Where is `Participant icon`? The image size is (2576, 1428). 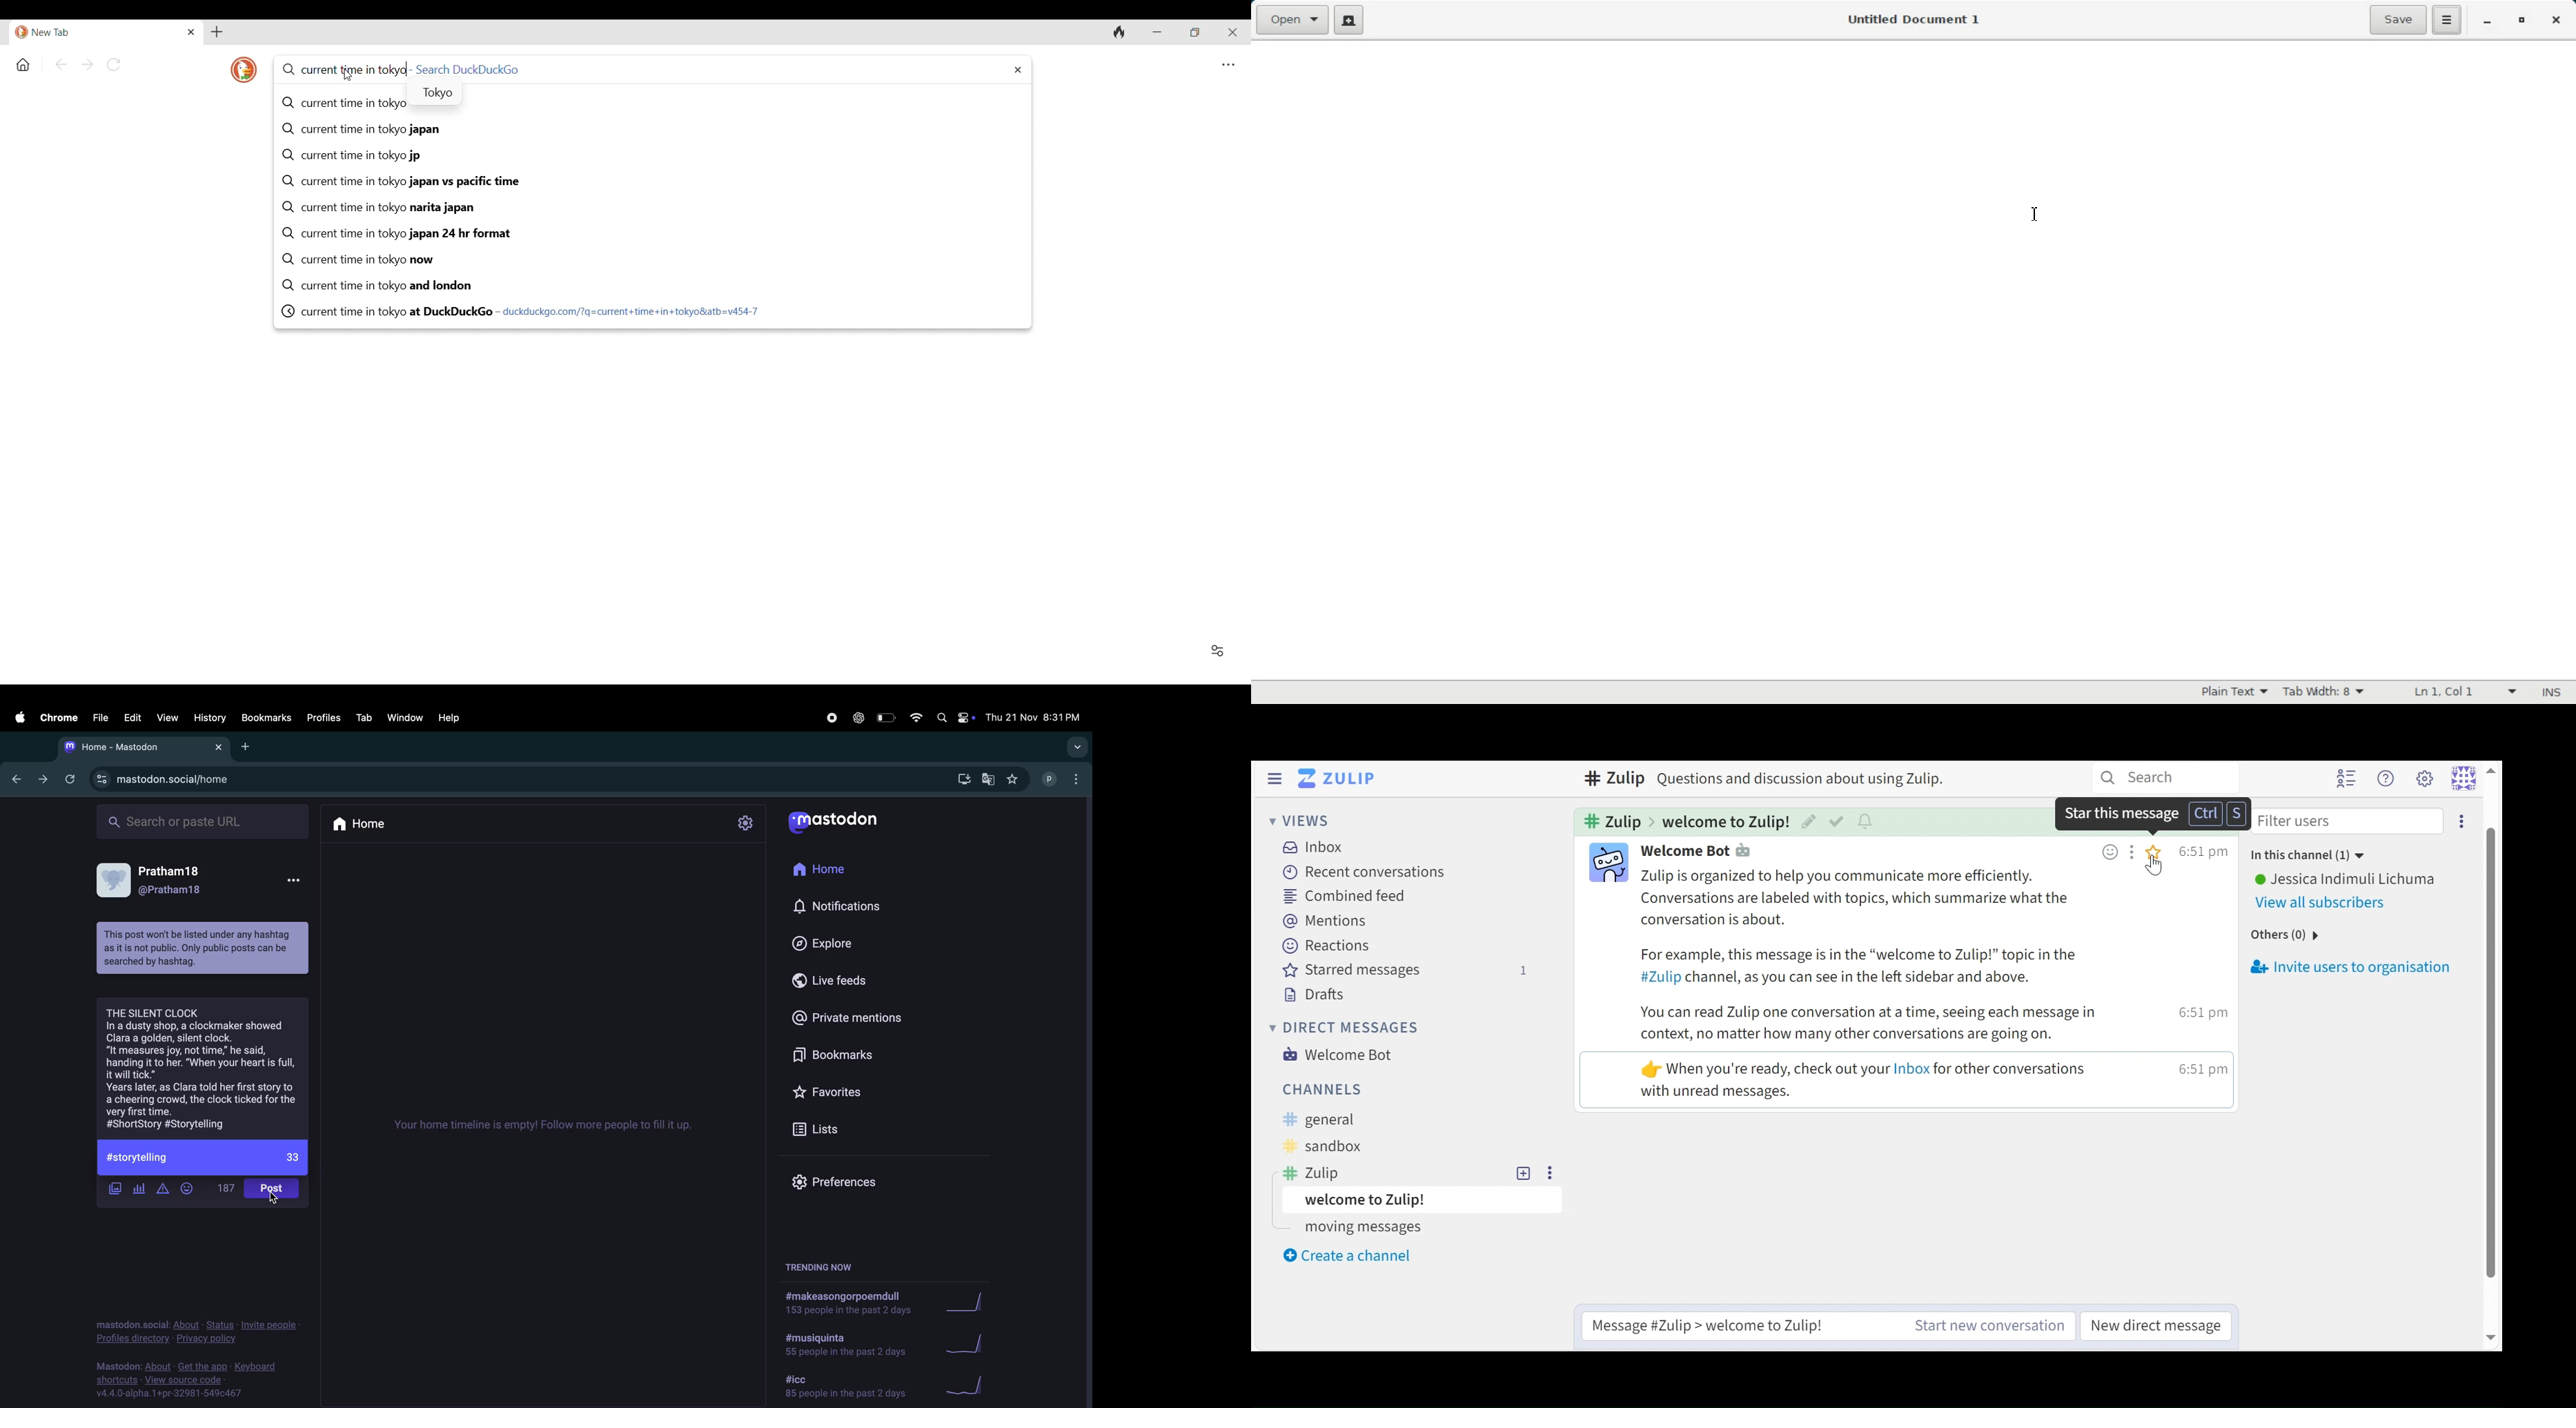 Participant icon is located at coordinates (1608, 862).